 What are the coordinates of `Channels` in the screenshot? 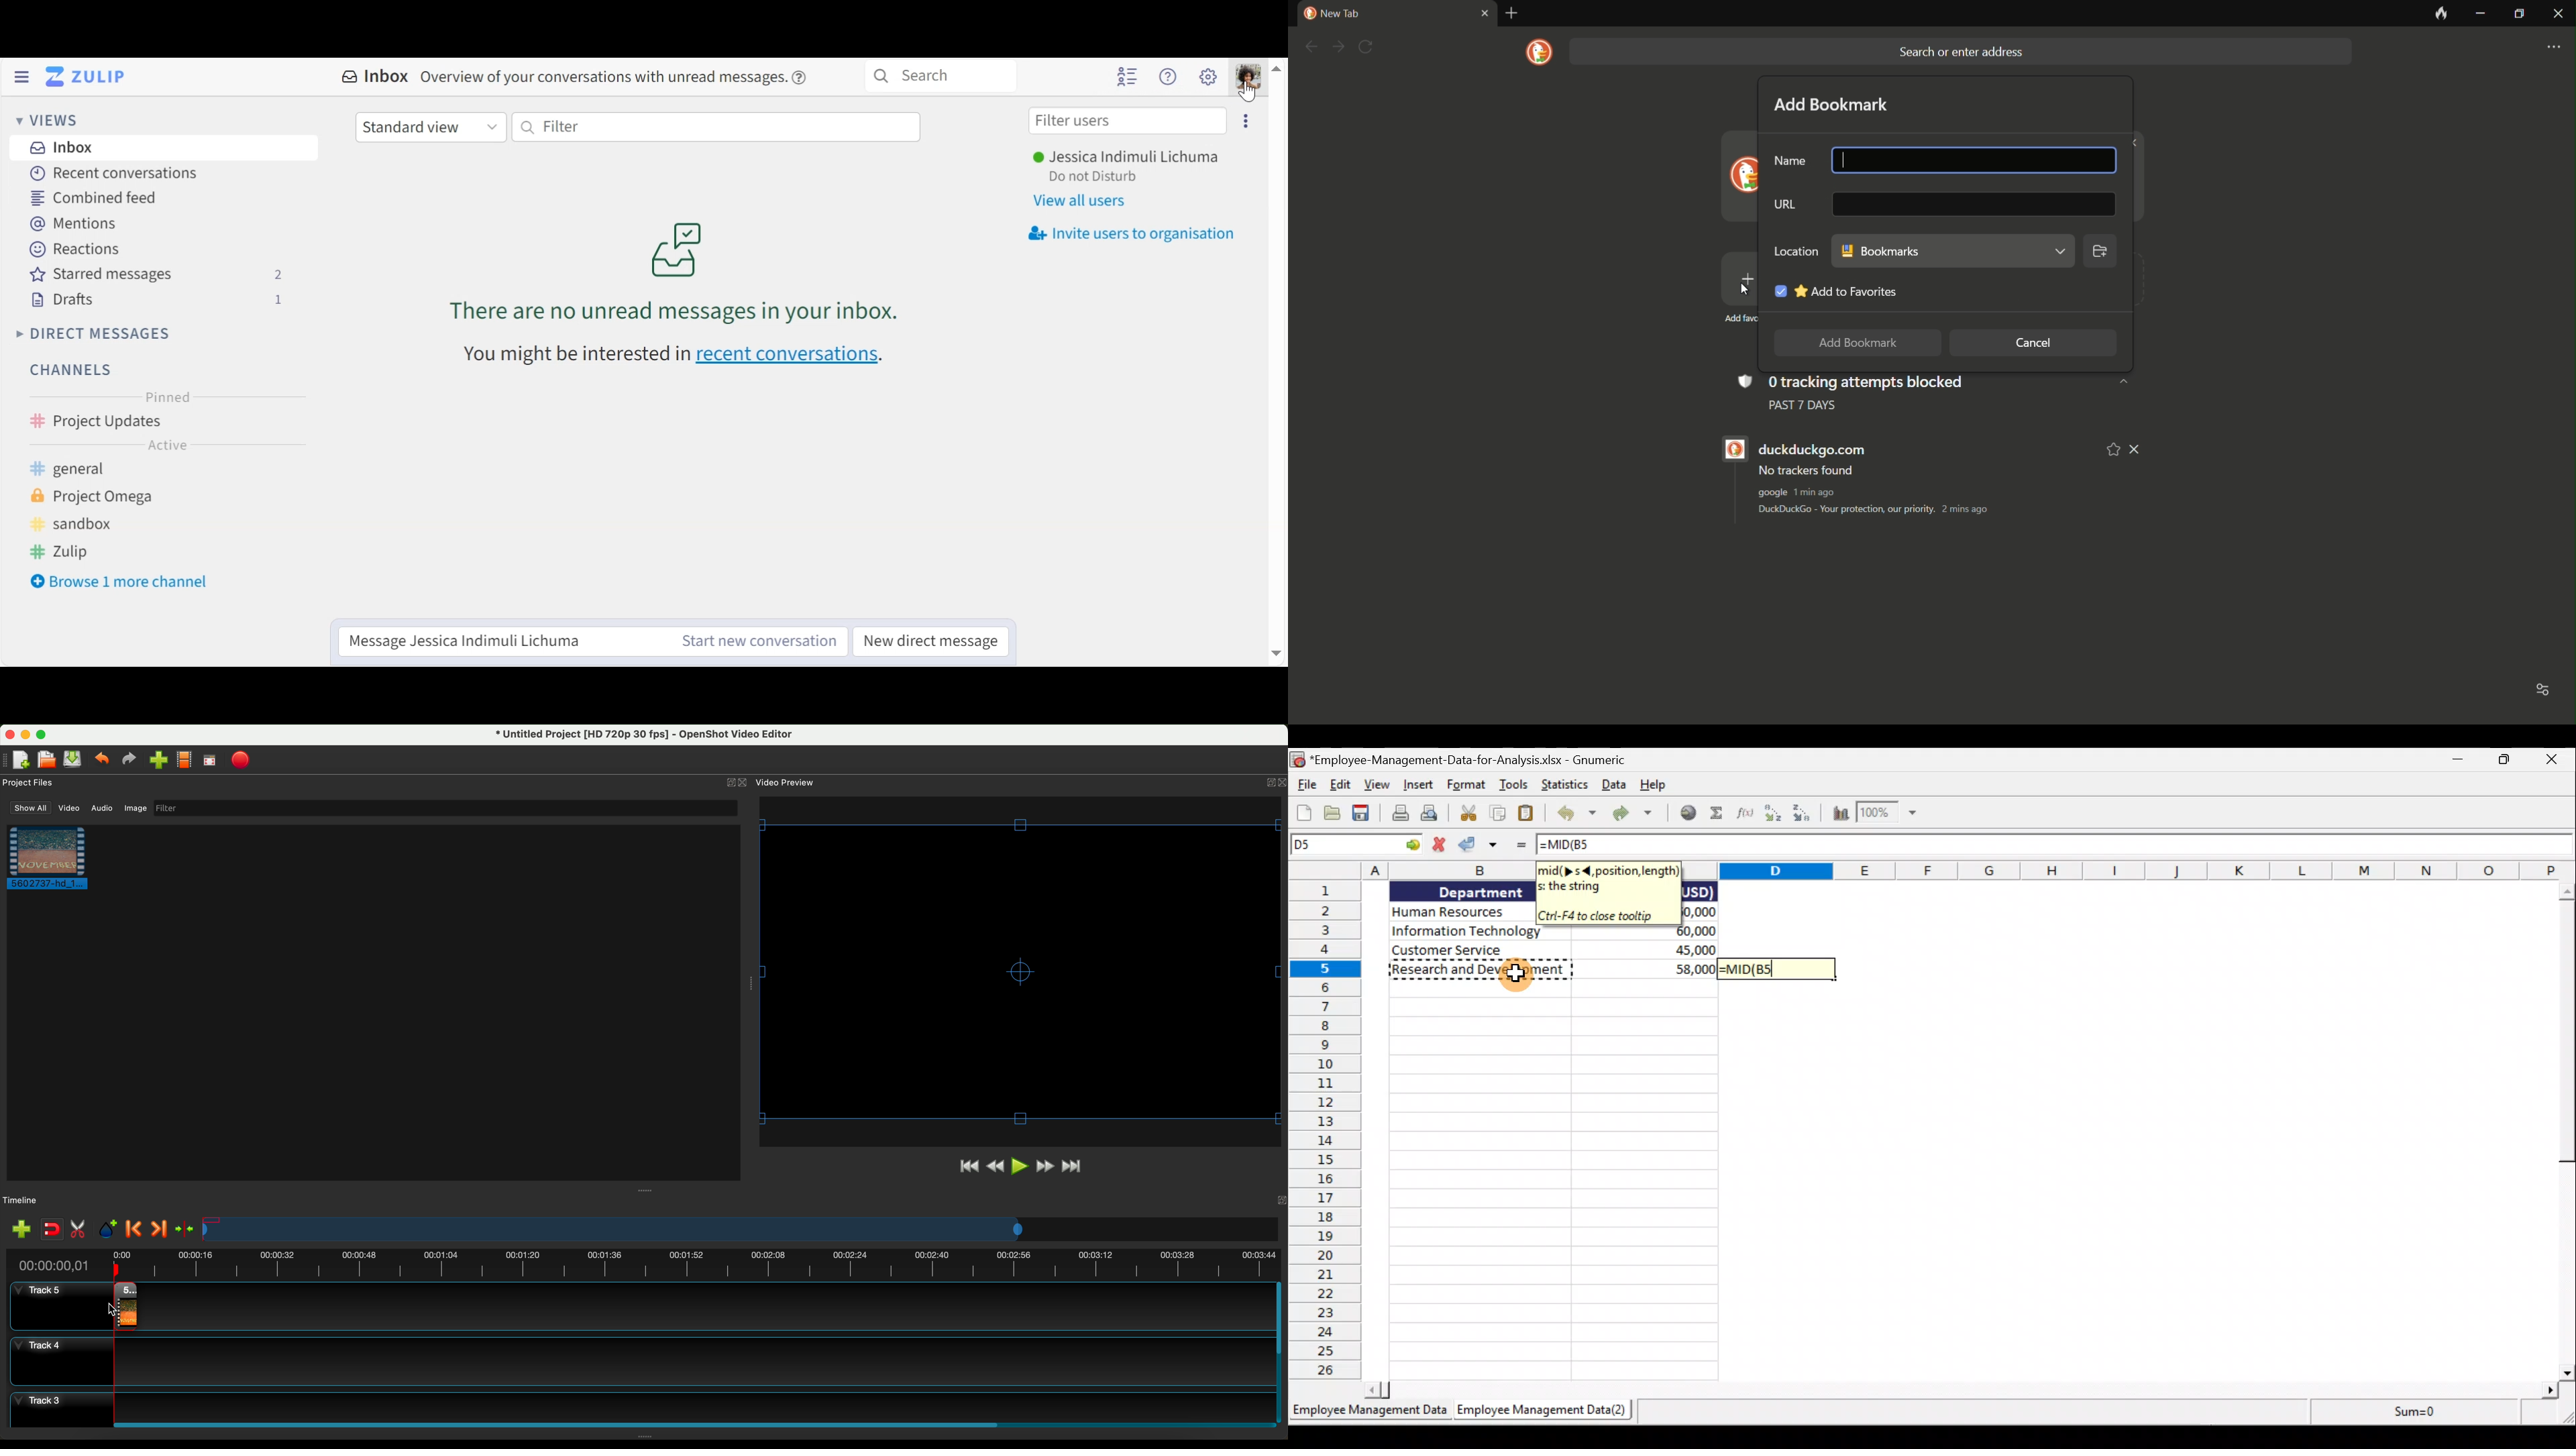 It's located at (76, 370).